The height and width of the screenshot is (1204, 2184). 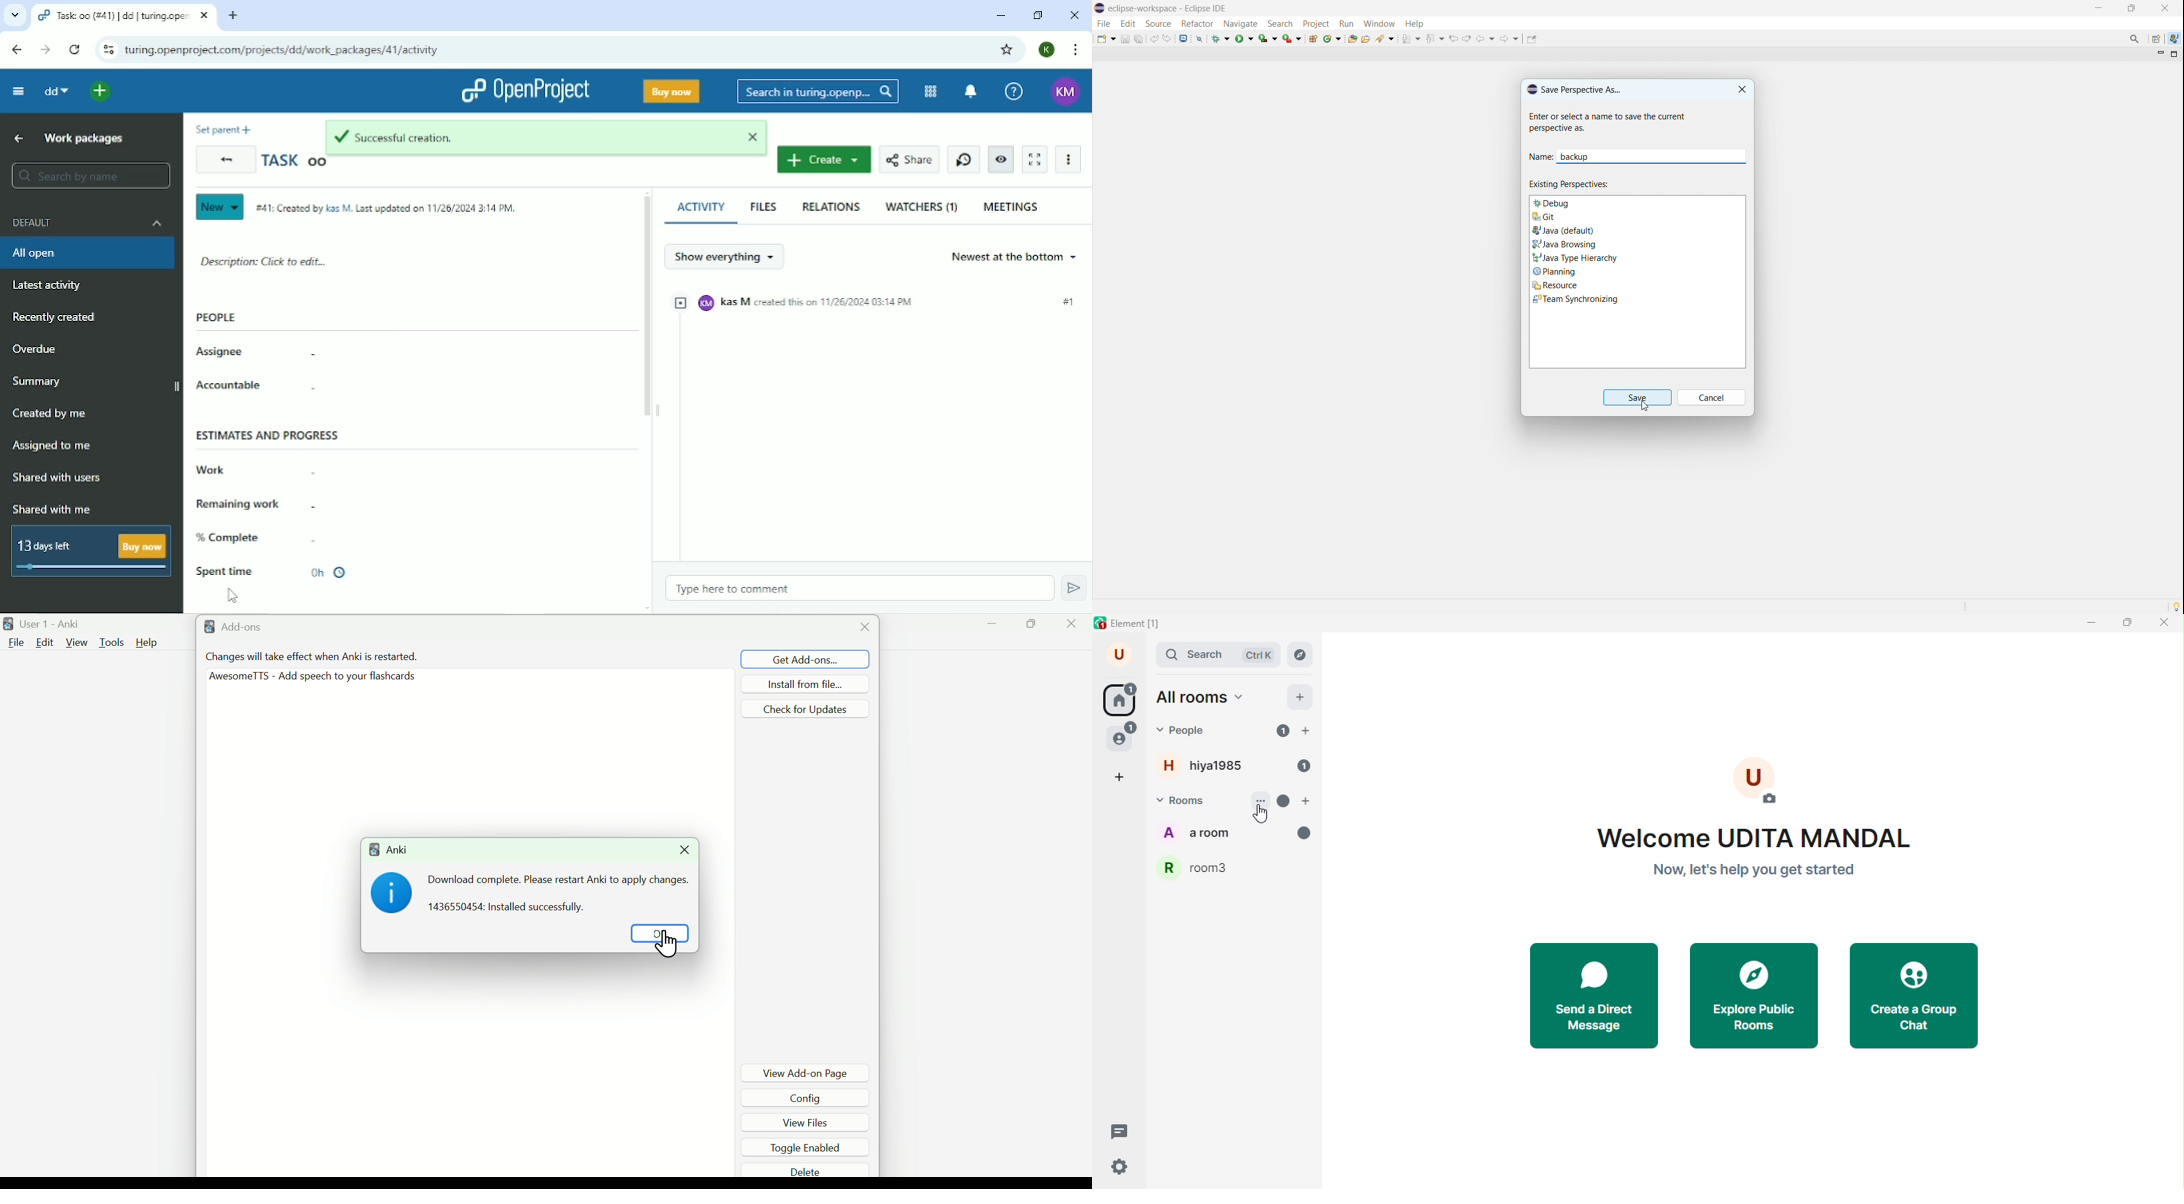 What do you see at coordinates (1197, 867) in the screenshot?
I see `room3` at bounding box center [1197, 867].